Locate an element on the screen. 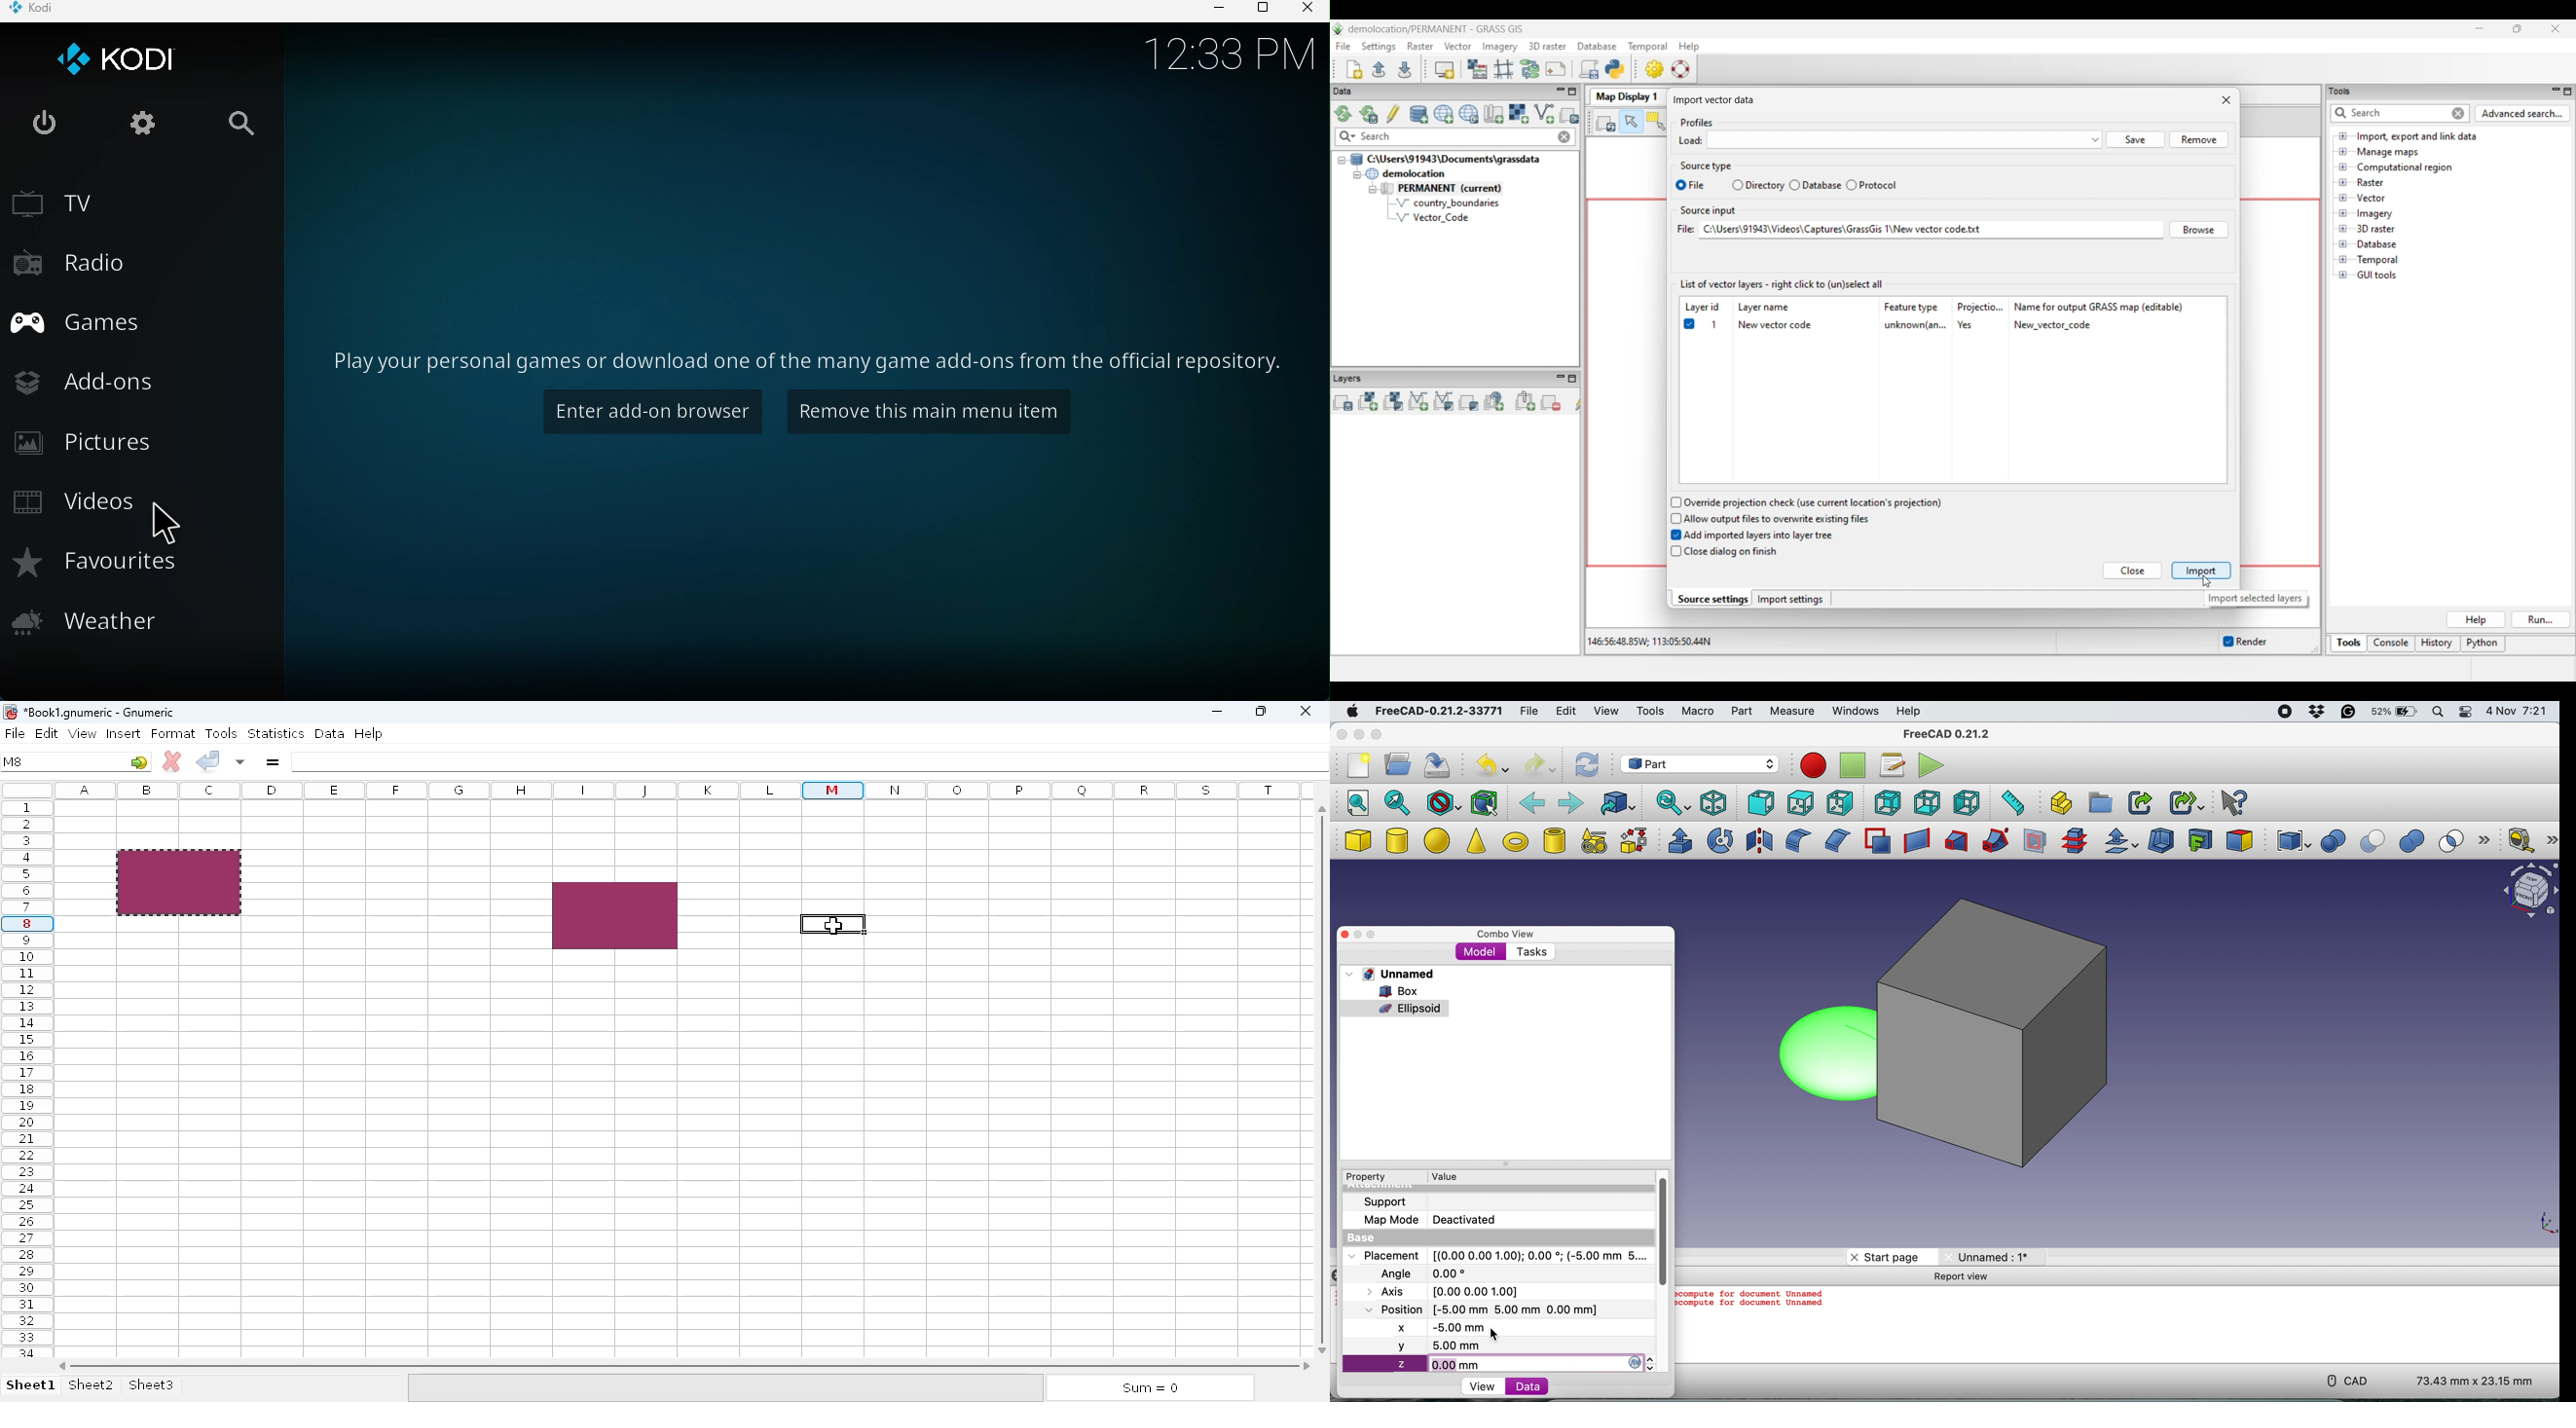  dropbox is located at coordinates (2315, 712).